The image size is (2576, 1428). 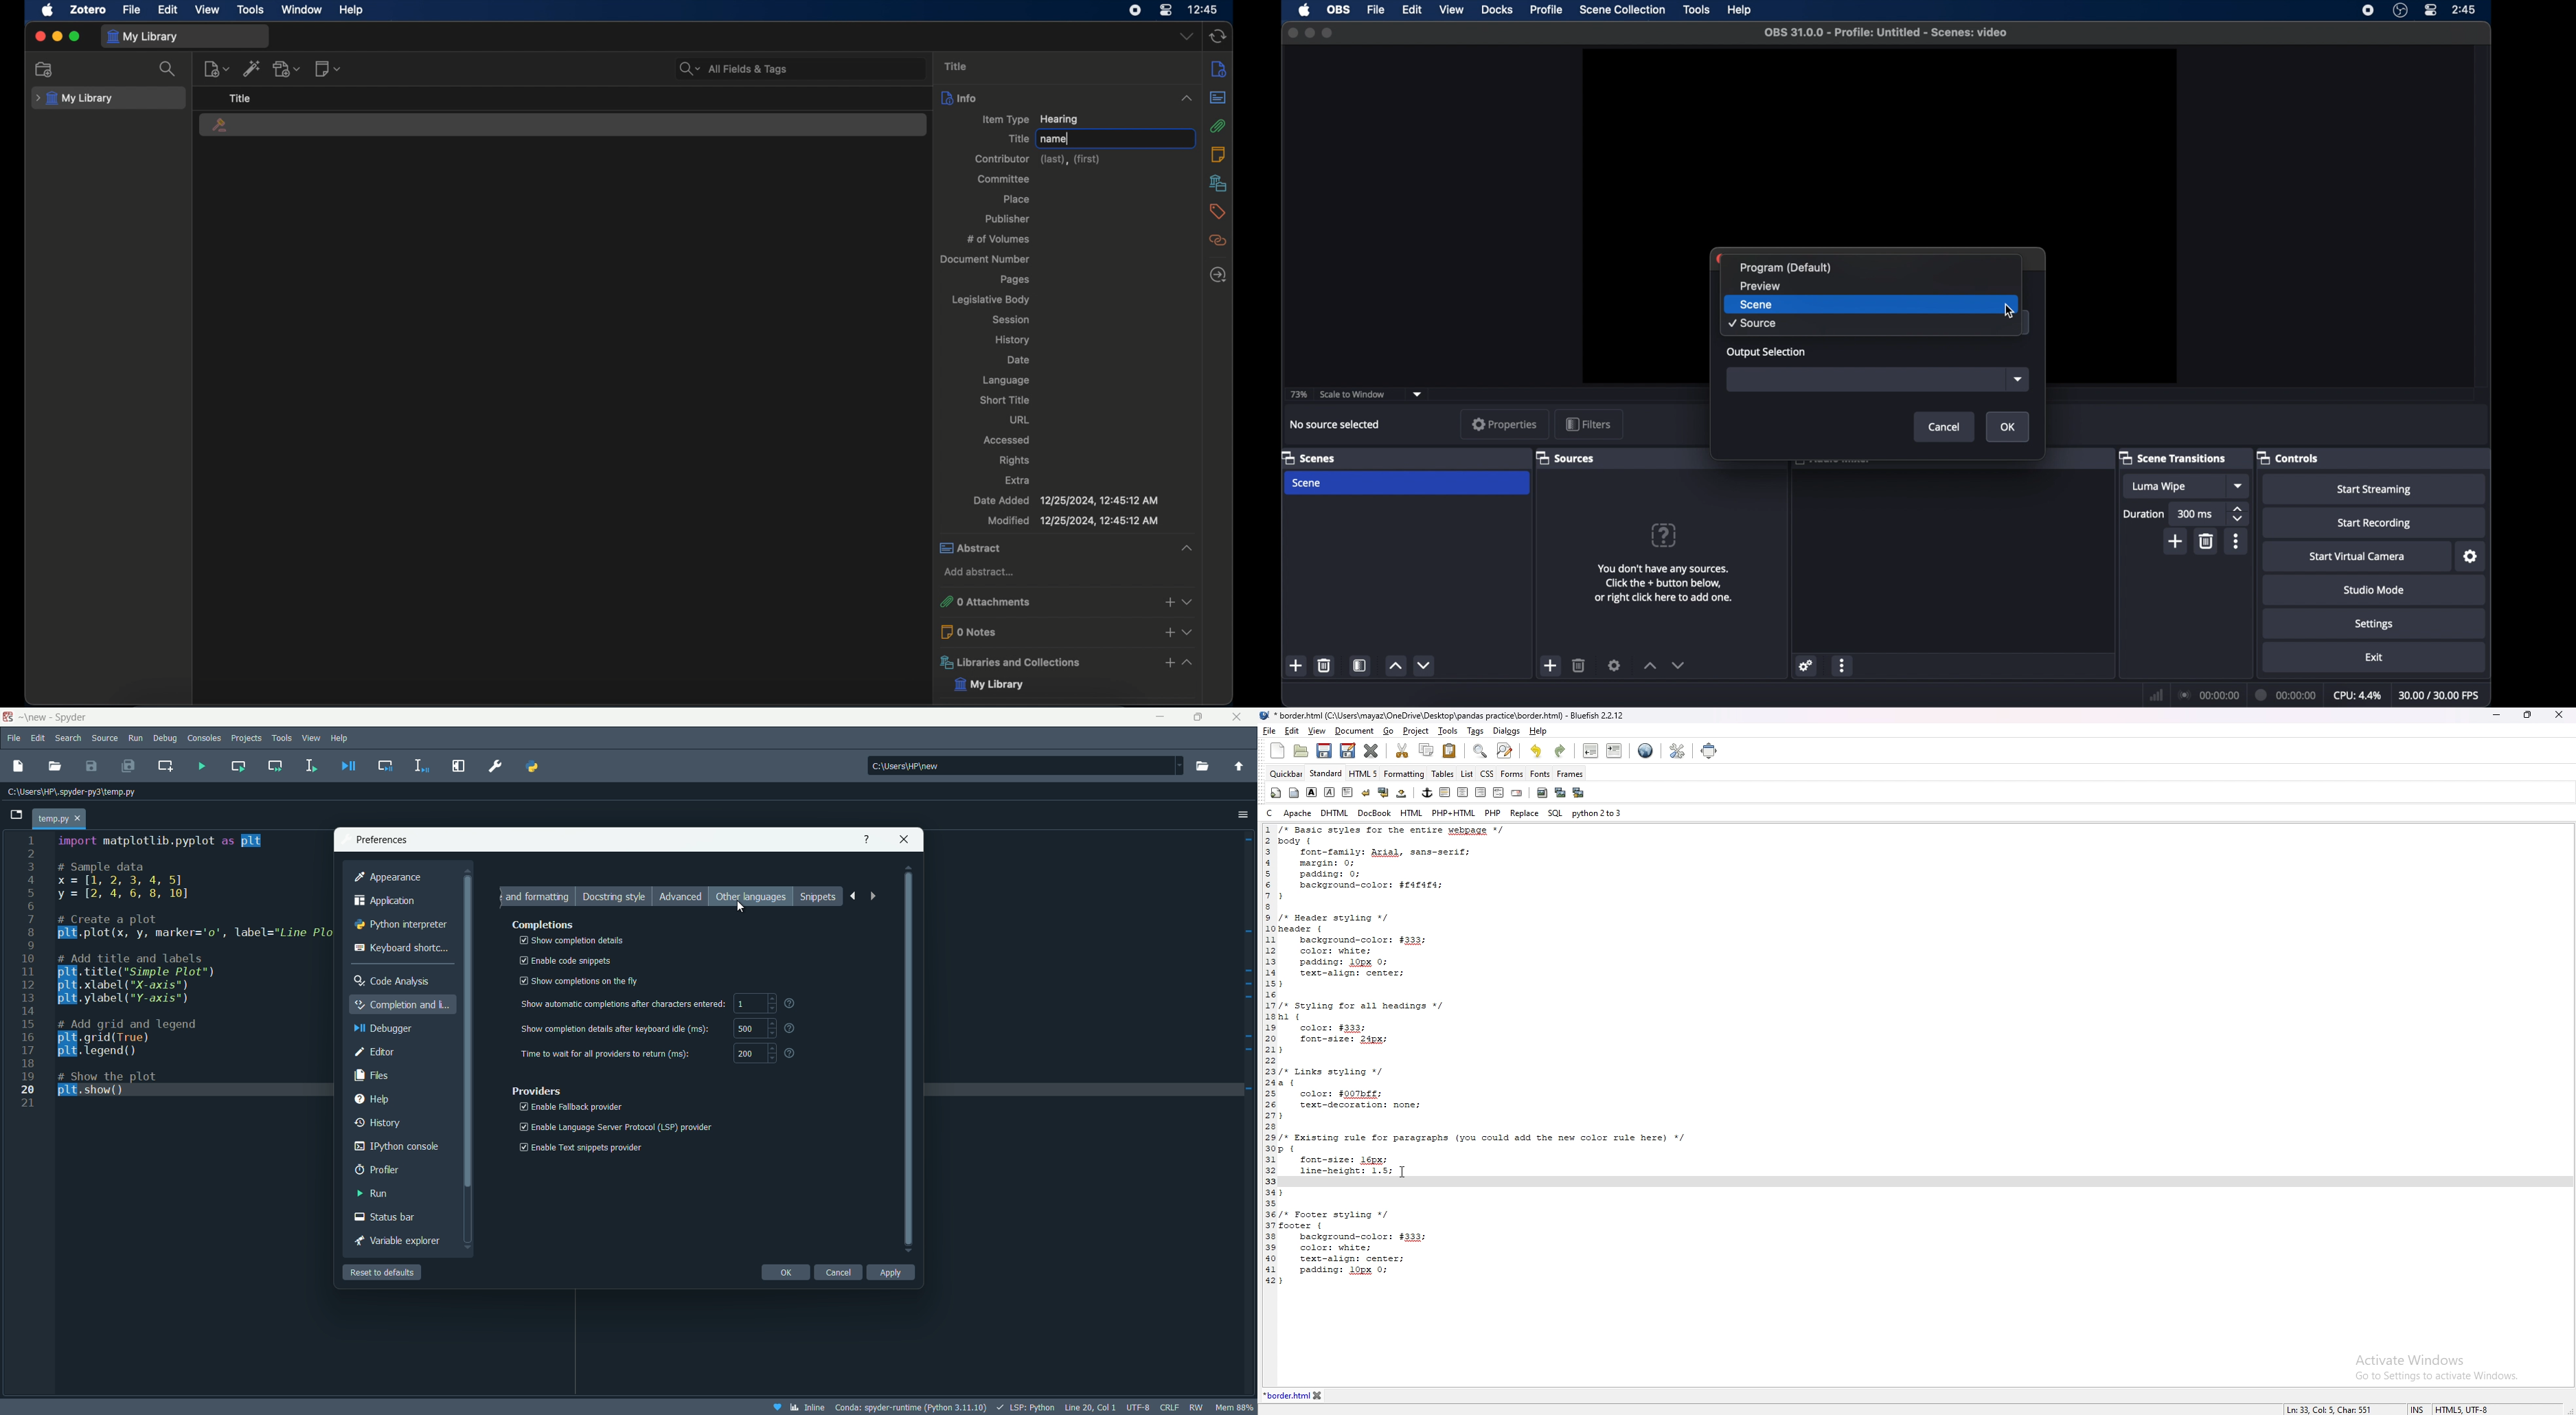 What do you see at coordinates (1005, 400) in the screenshot?
I see `short title` at bounding box center [1005, 400].